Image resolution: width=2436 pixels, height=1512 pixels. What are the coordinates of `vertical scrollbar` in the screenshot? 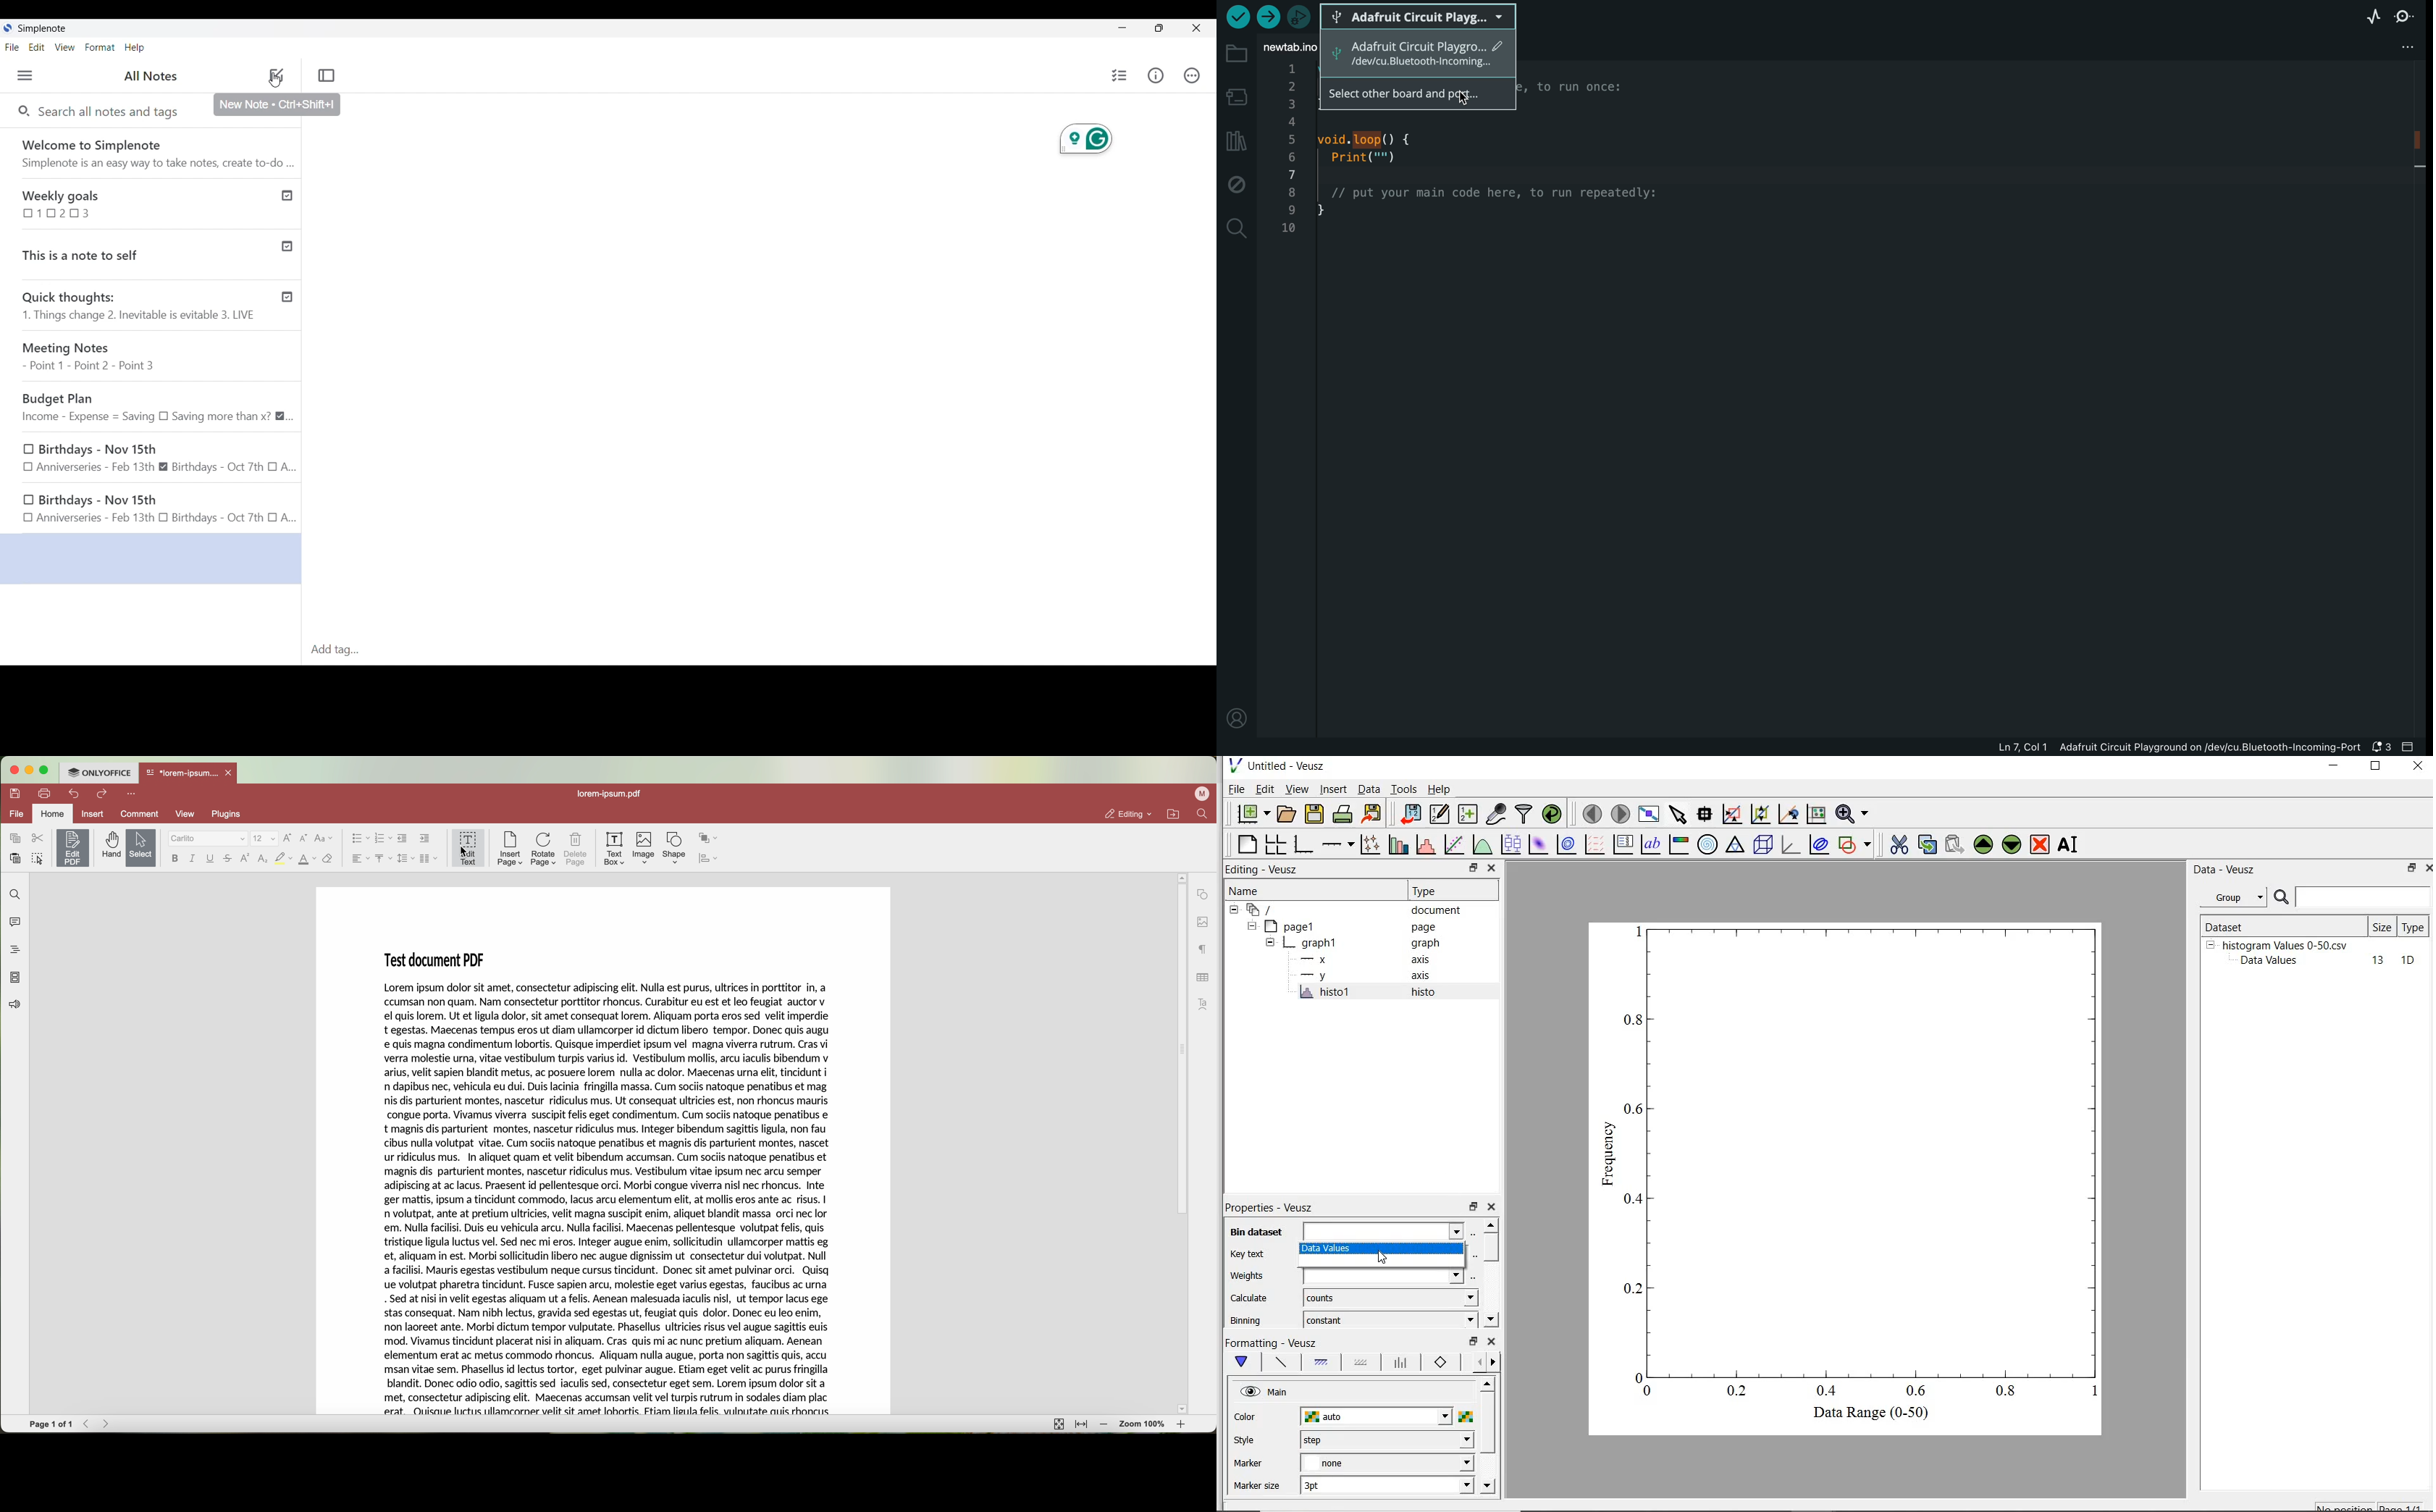 It's located at (1491, 1248).